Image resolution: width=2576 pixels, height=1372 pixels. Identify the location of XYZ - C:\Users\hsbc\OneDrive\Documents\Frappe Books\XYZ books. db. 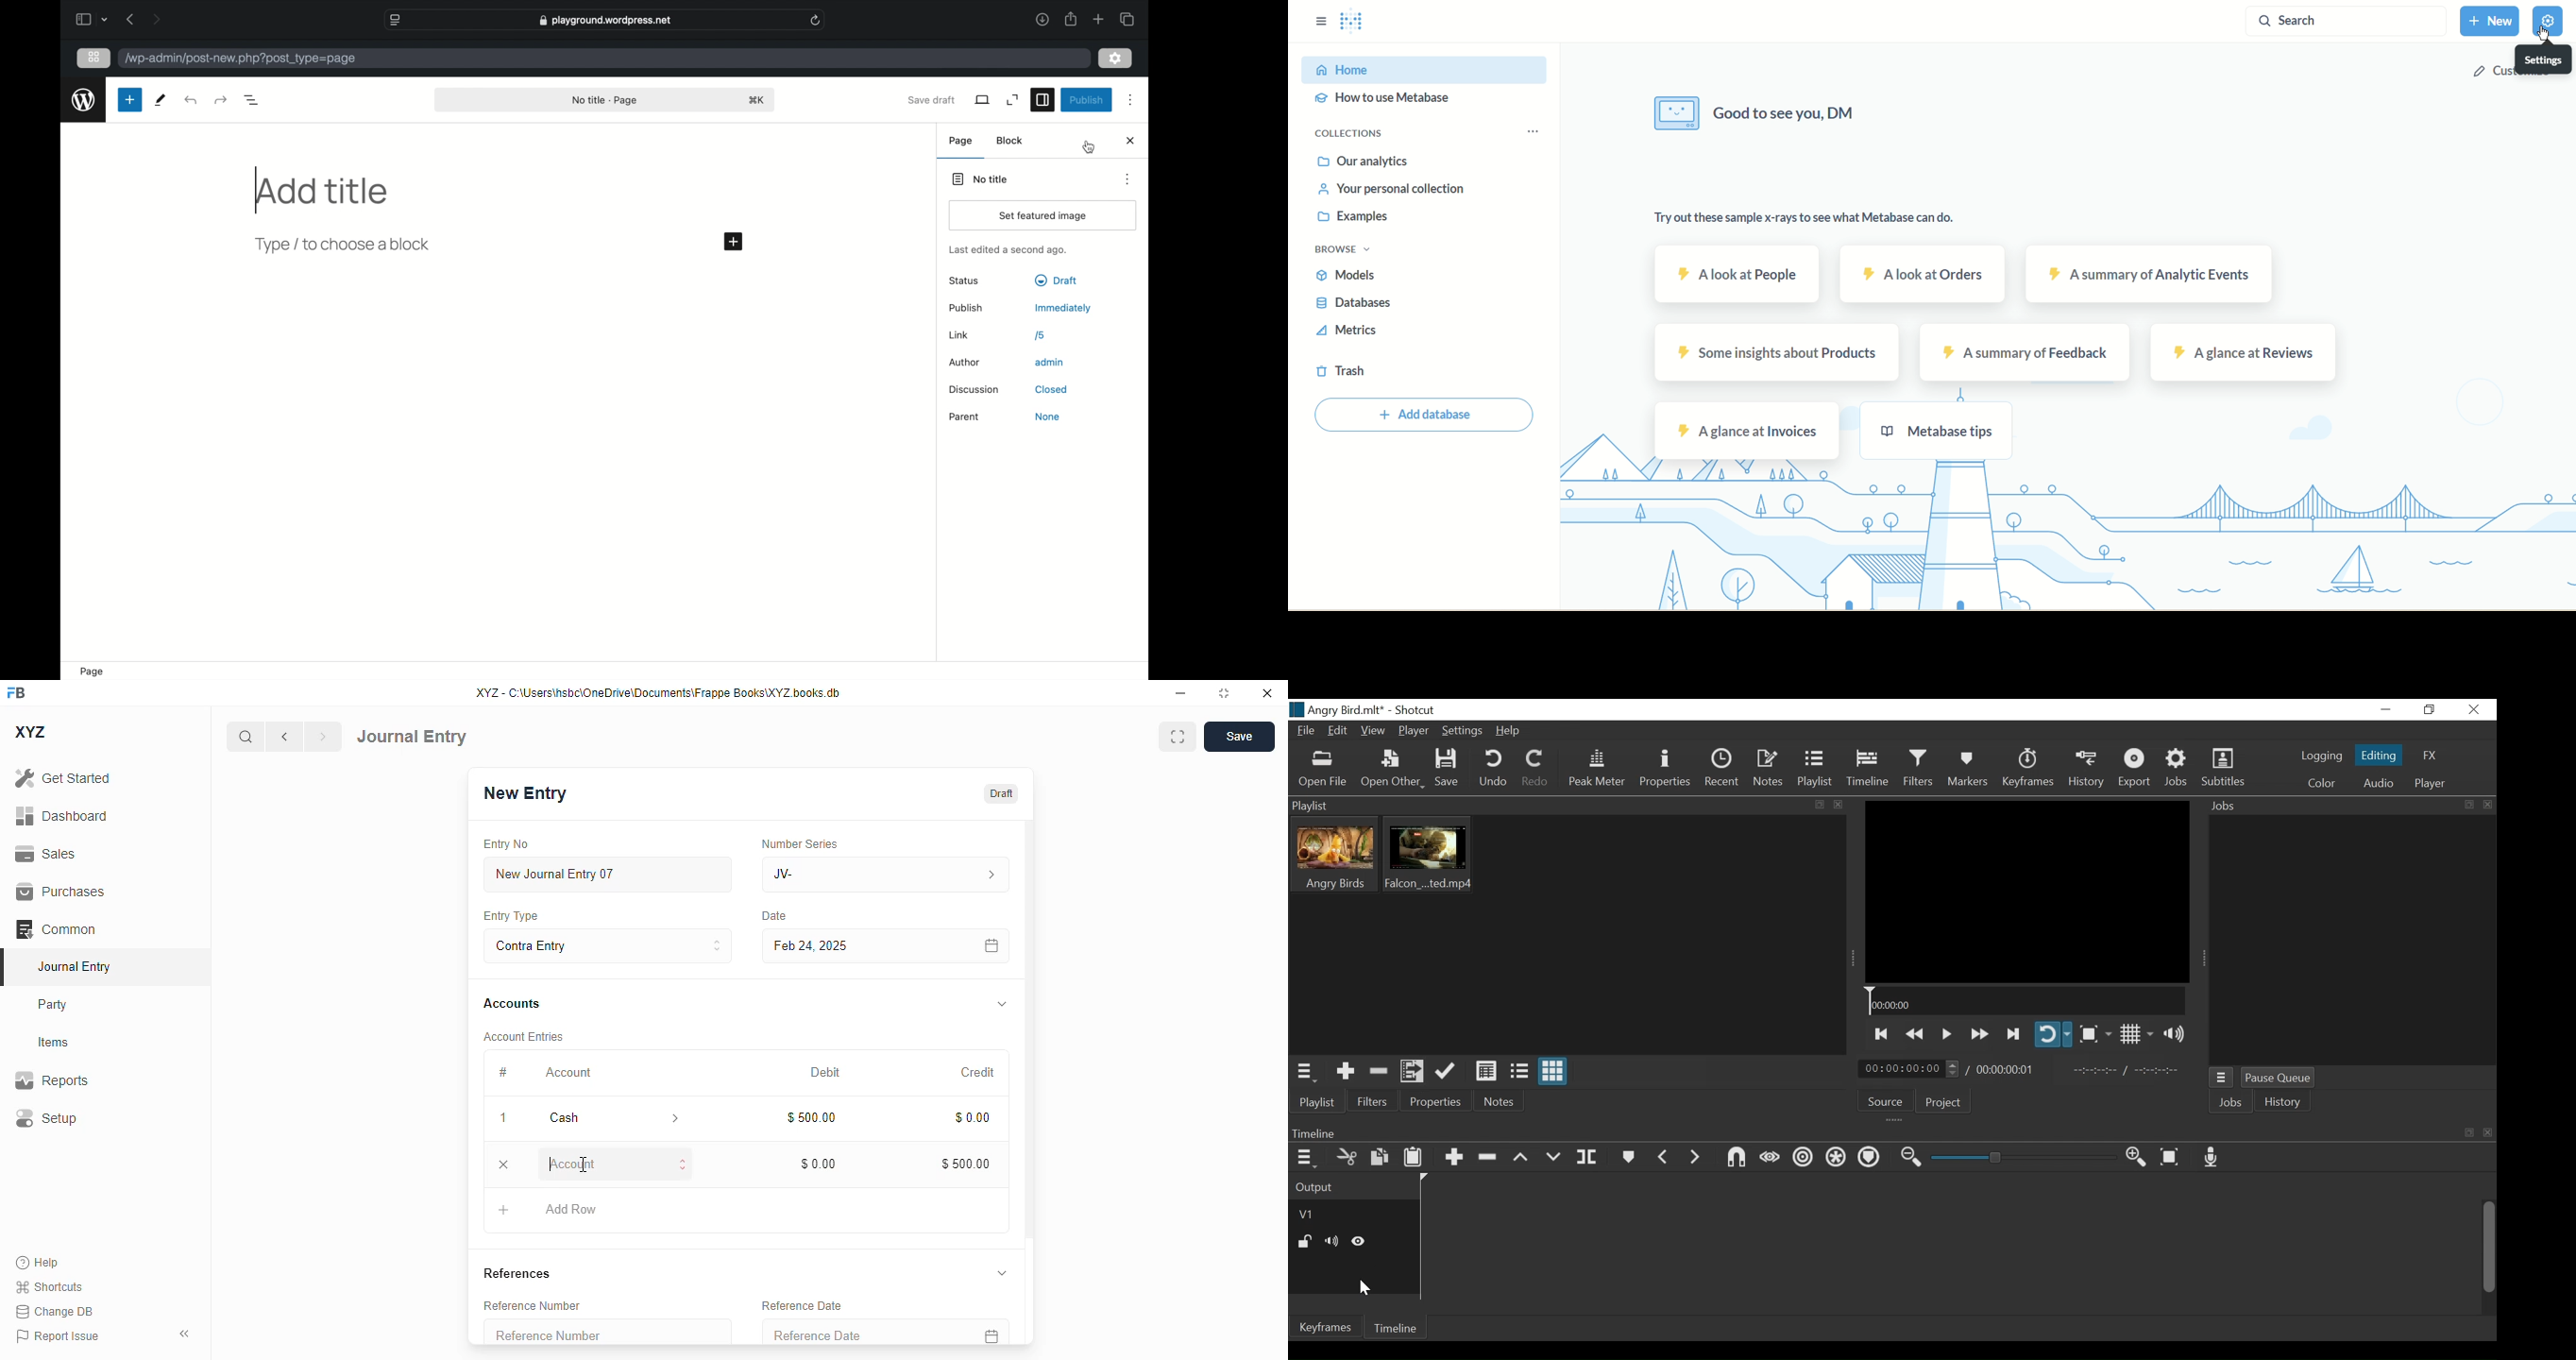
(658, 693).